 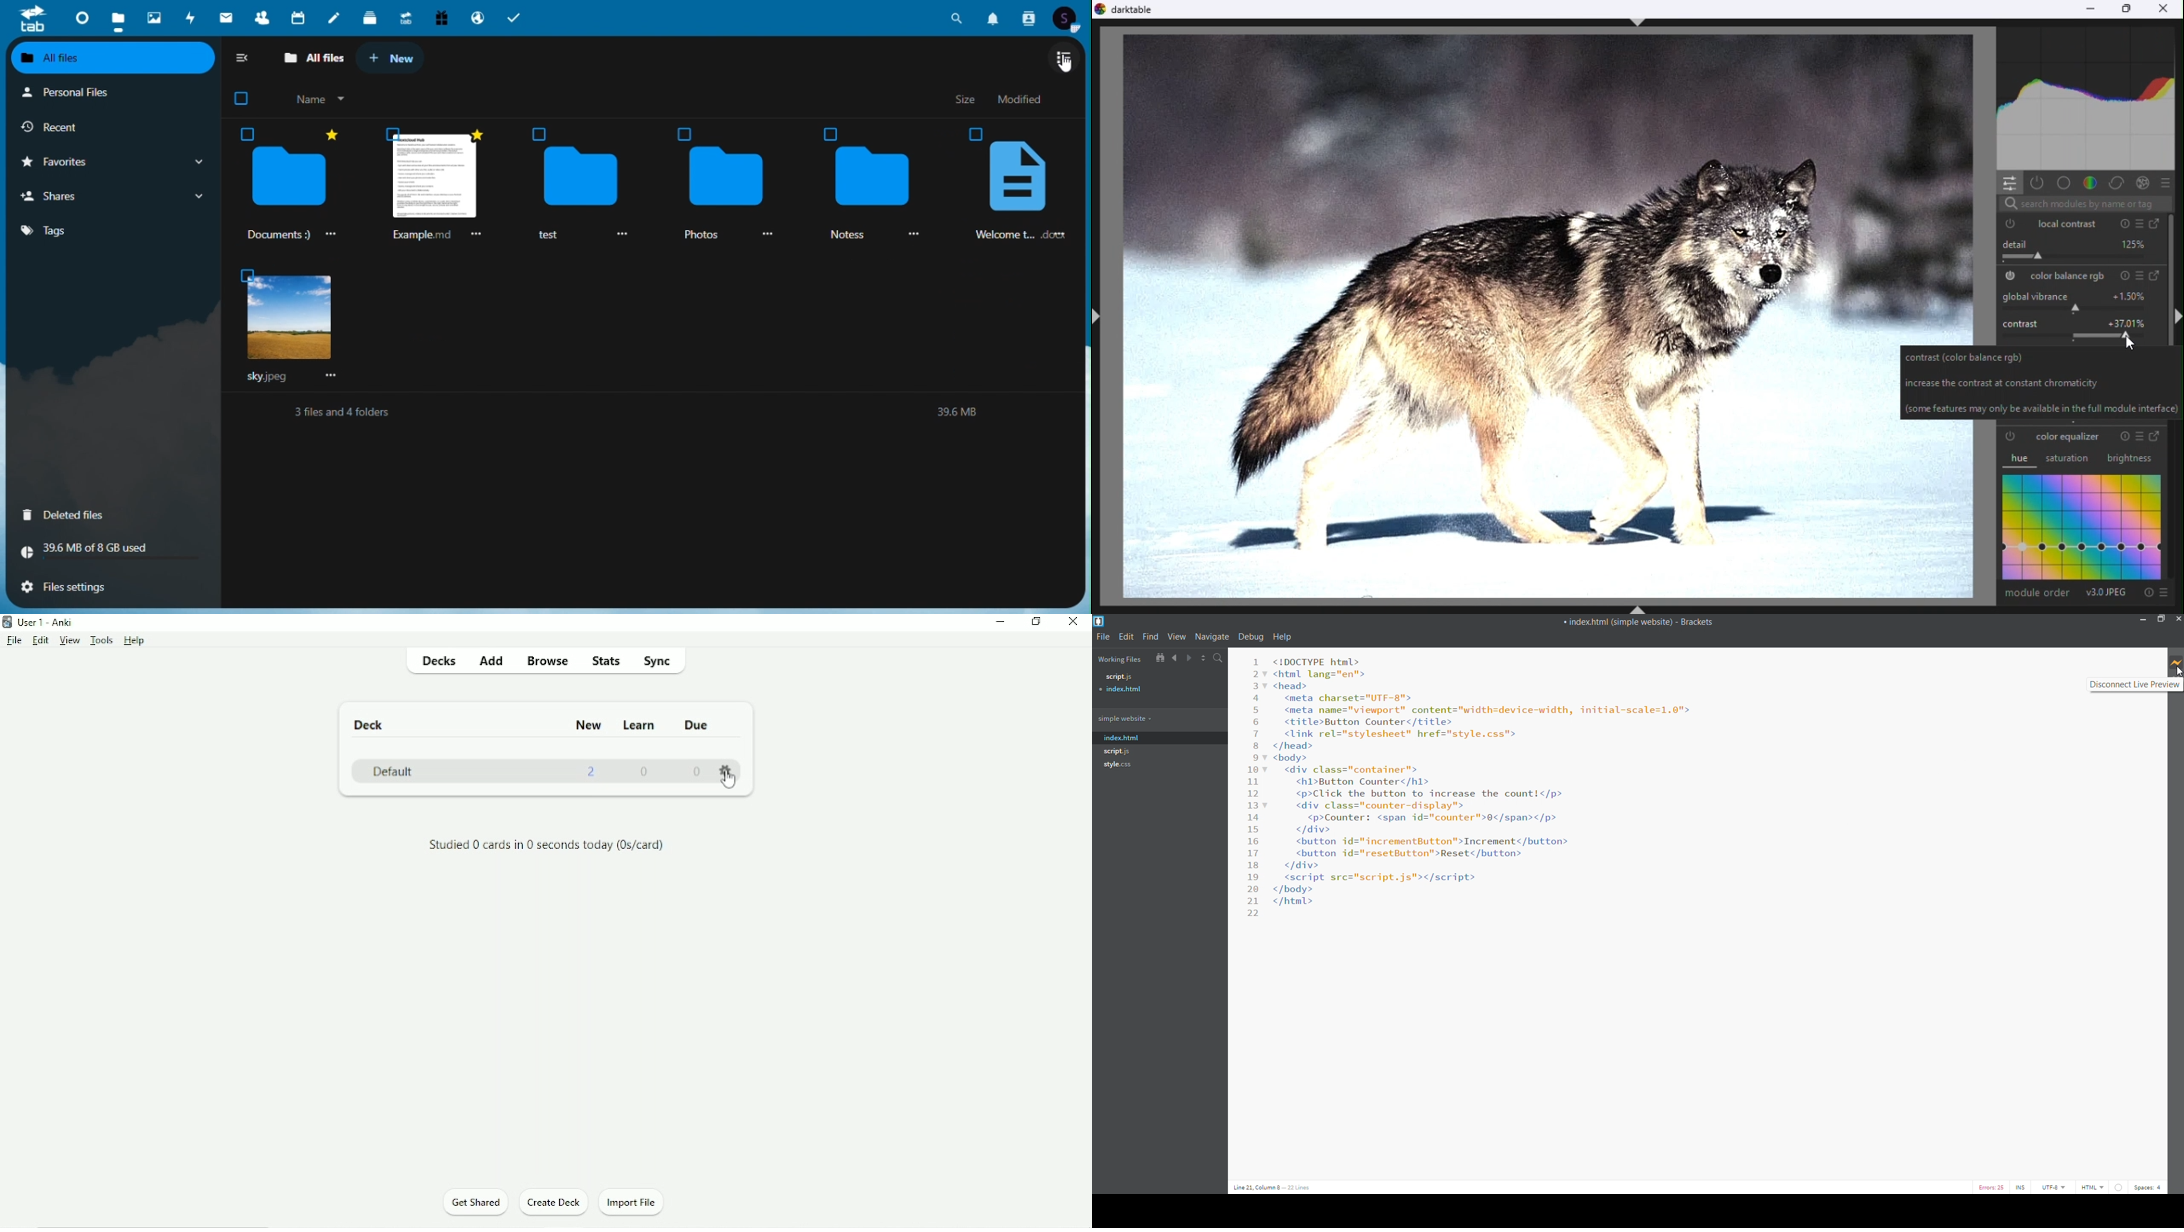 I want to click on Tools, so click(x=99, y=640).